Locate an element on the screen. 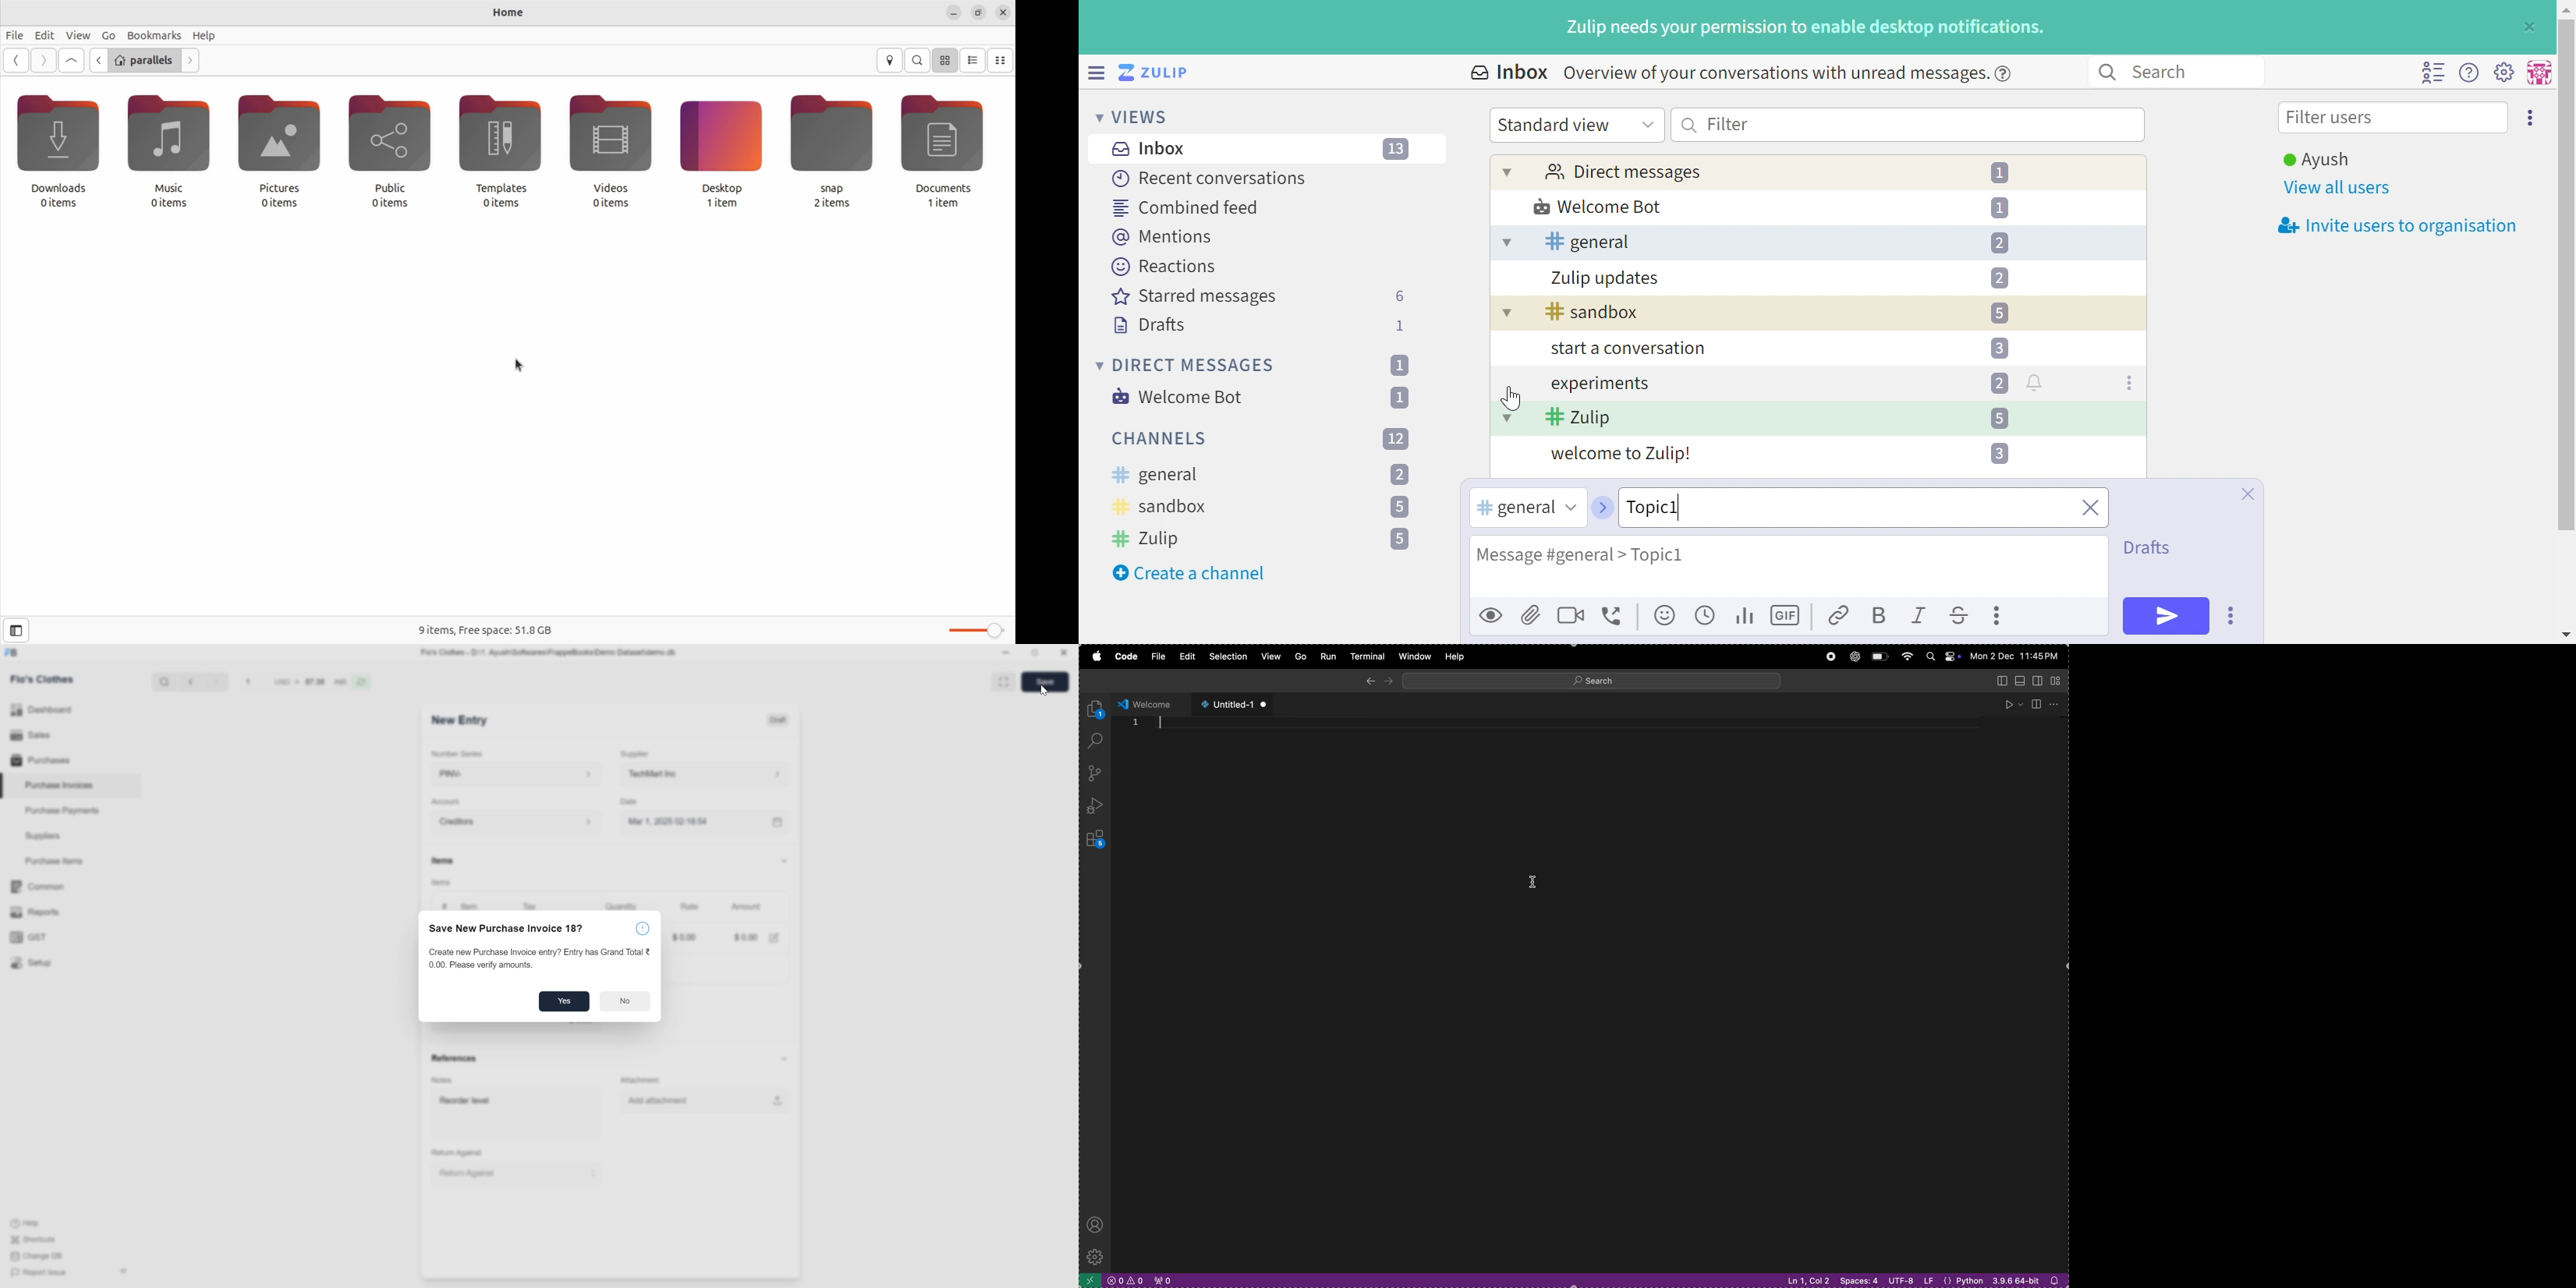 This screenshot has height=1288, width=2576. CHANNELS is located at coordinates (1160, 439).